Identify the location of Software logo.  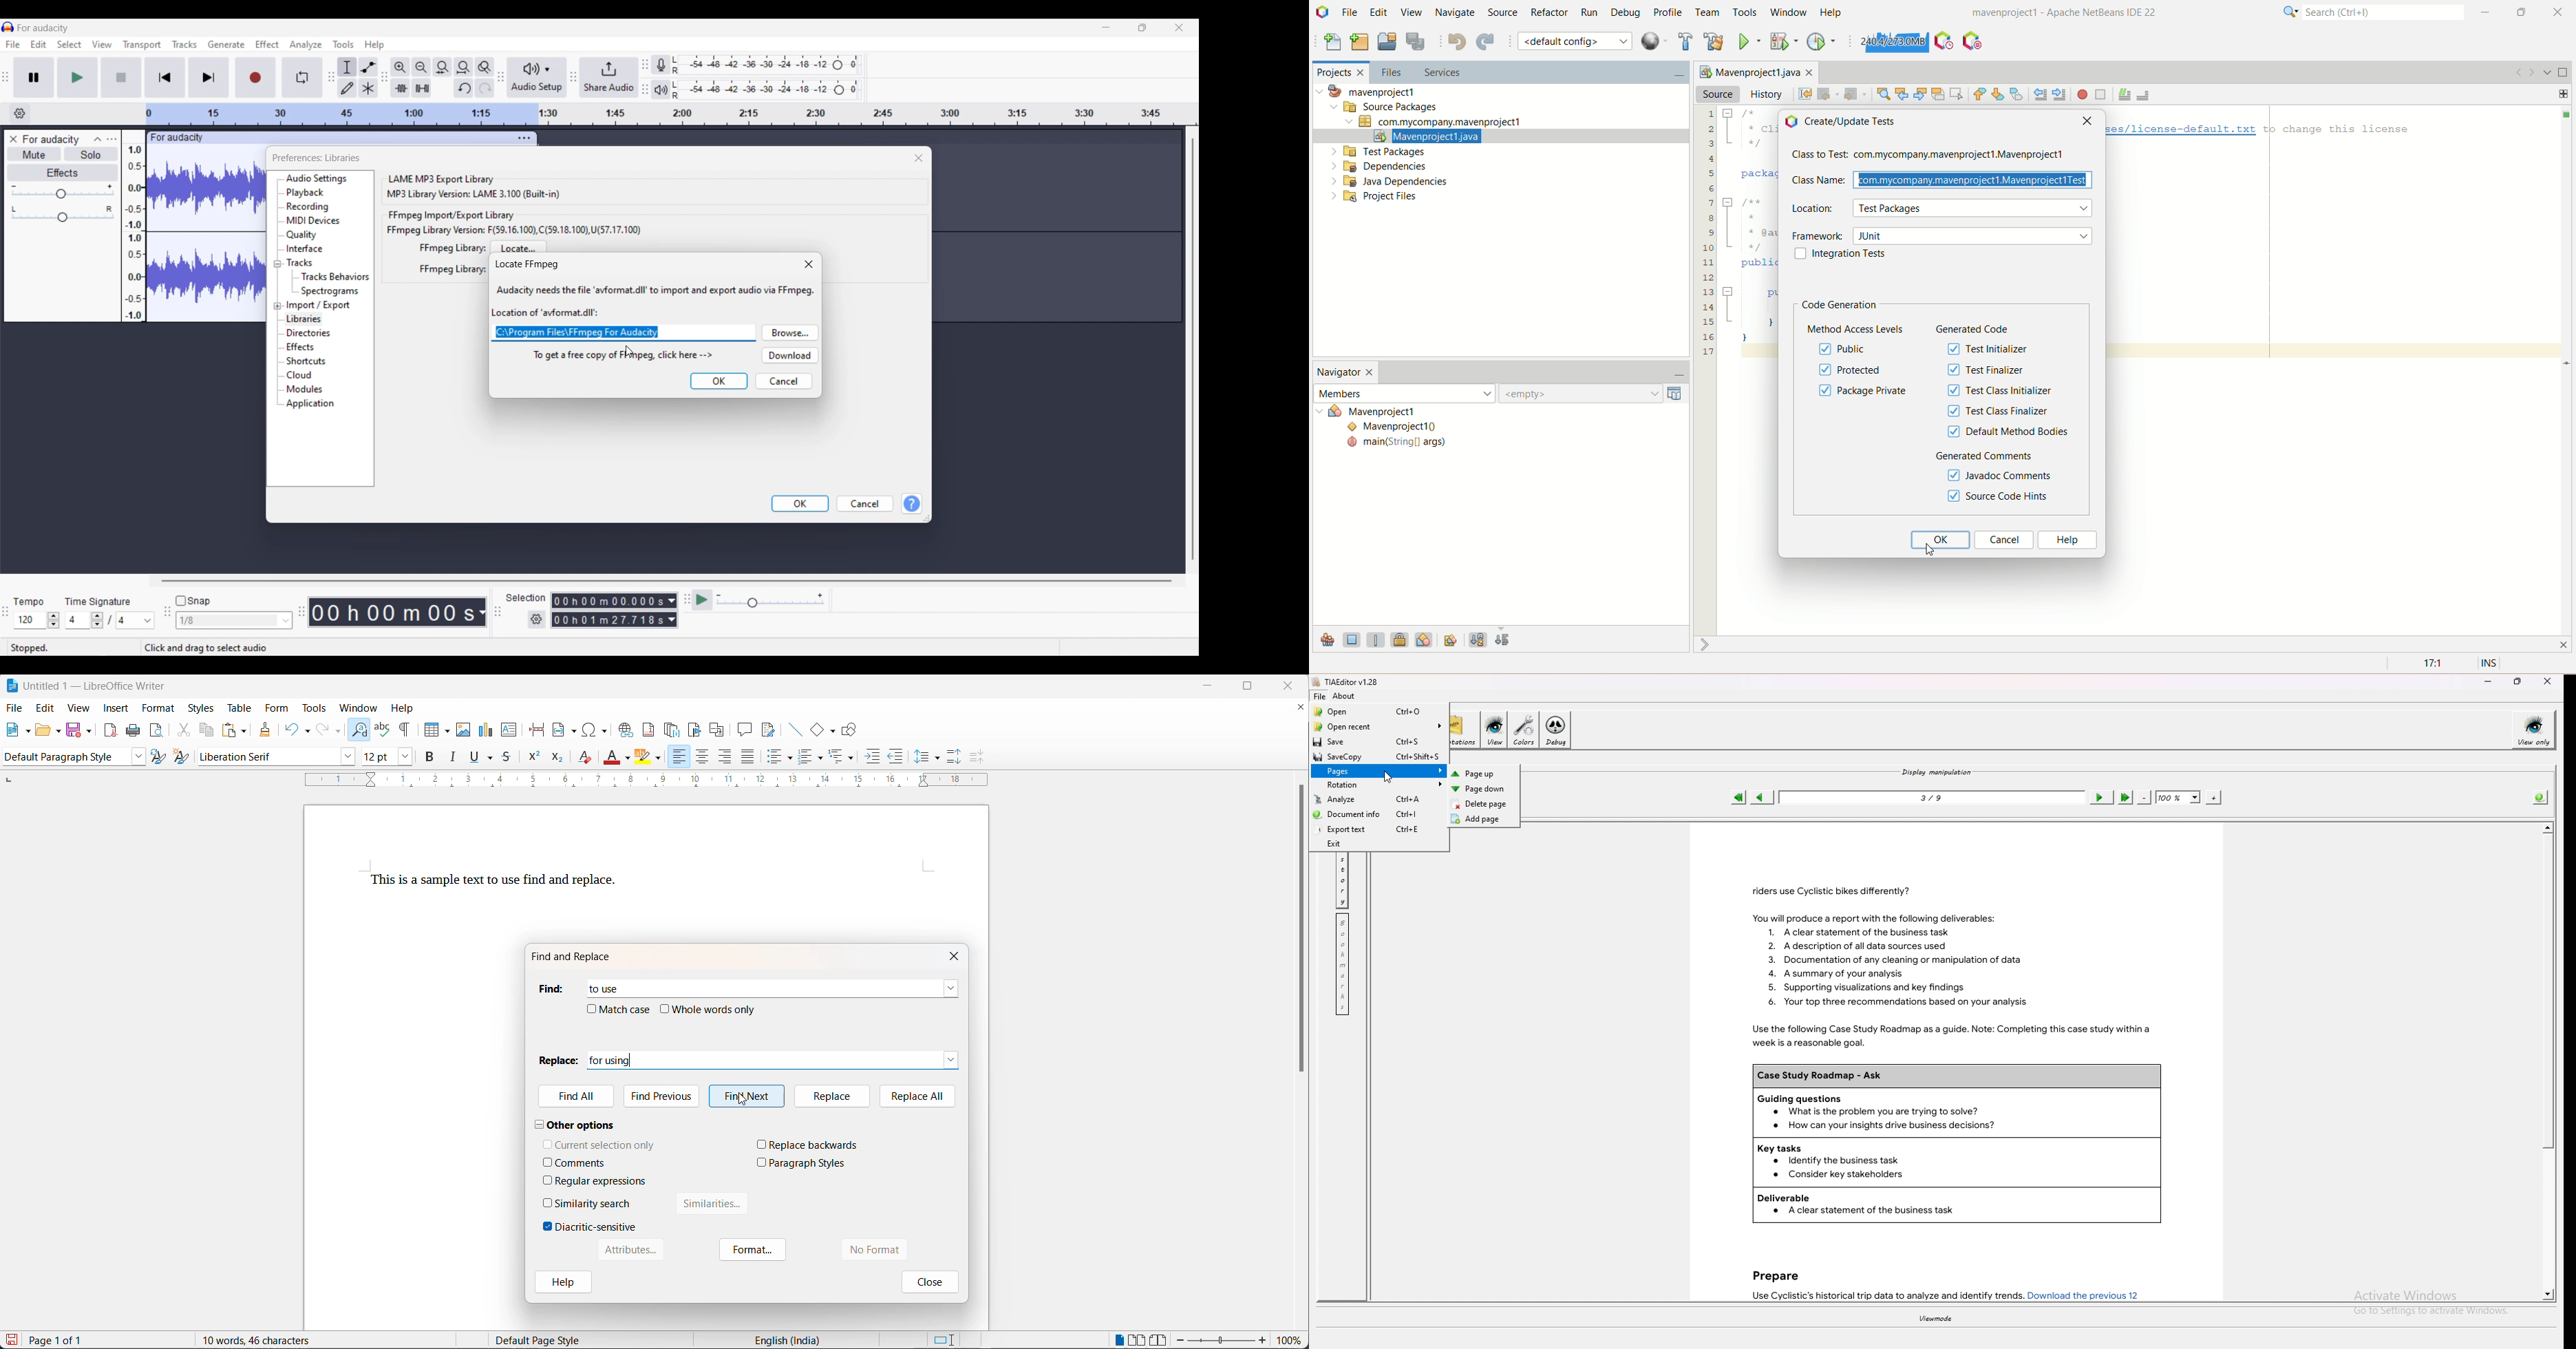
(8, 27).